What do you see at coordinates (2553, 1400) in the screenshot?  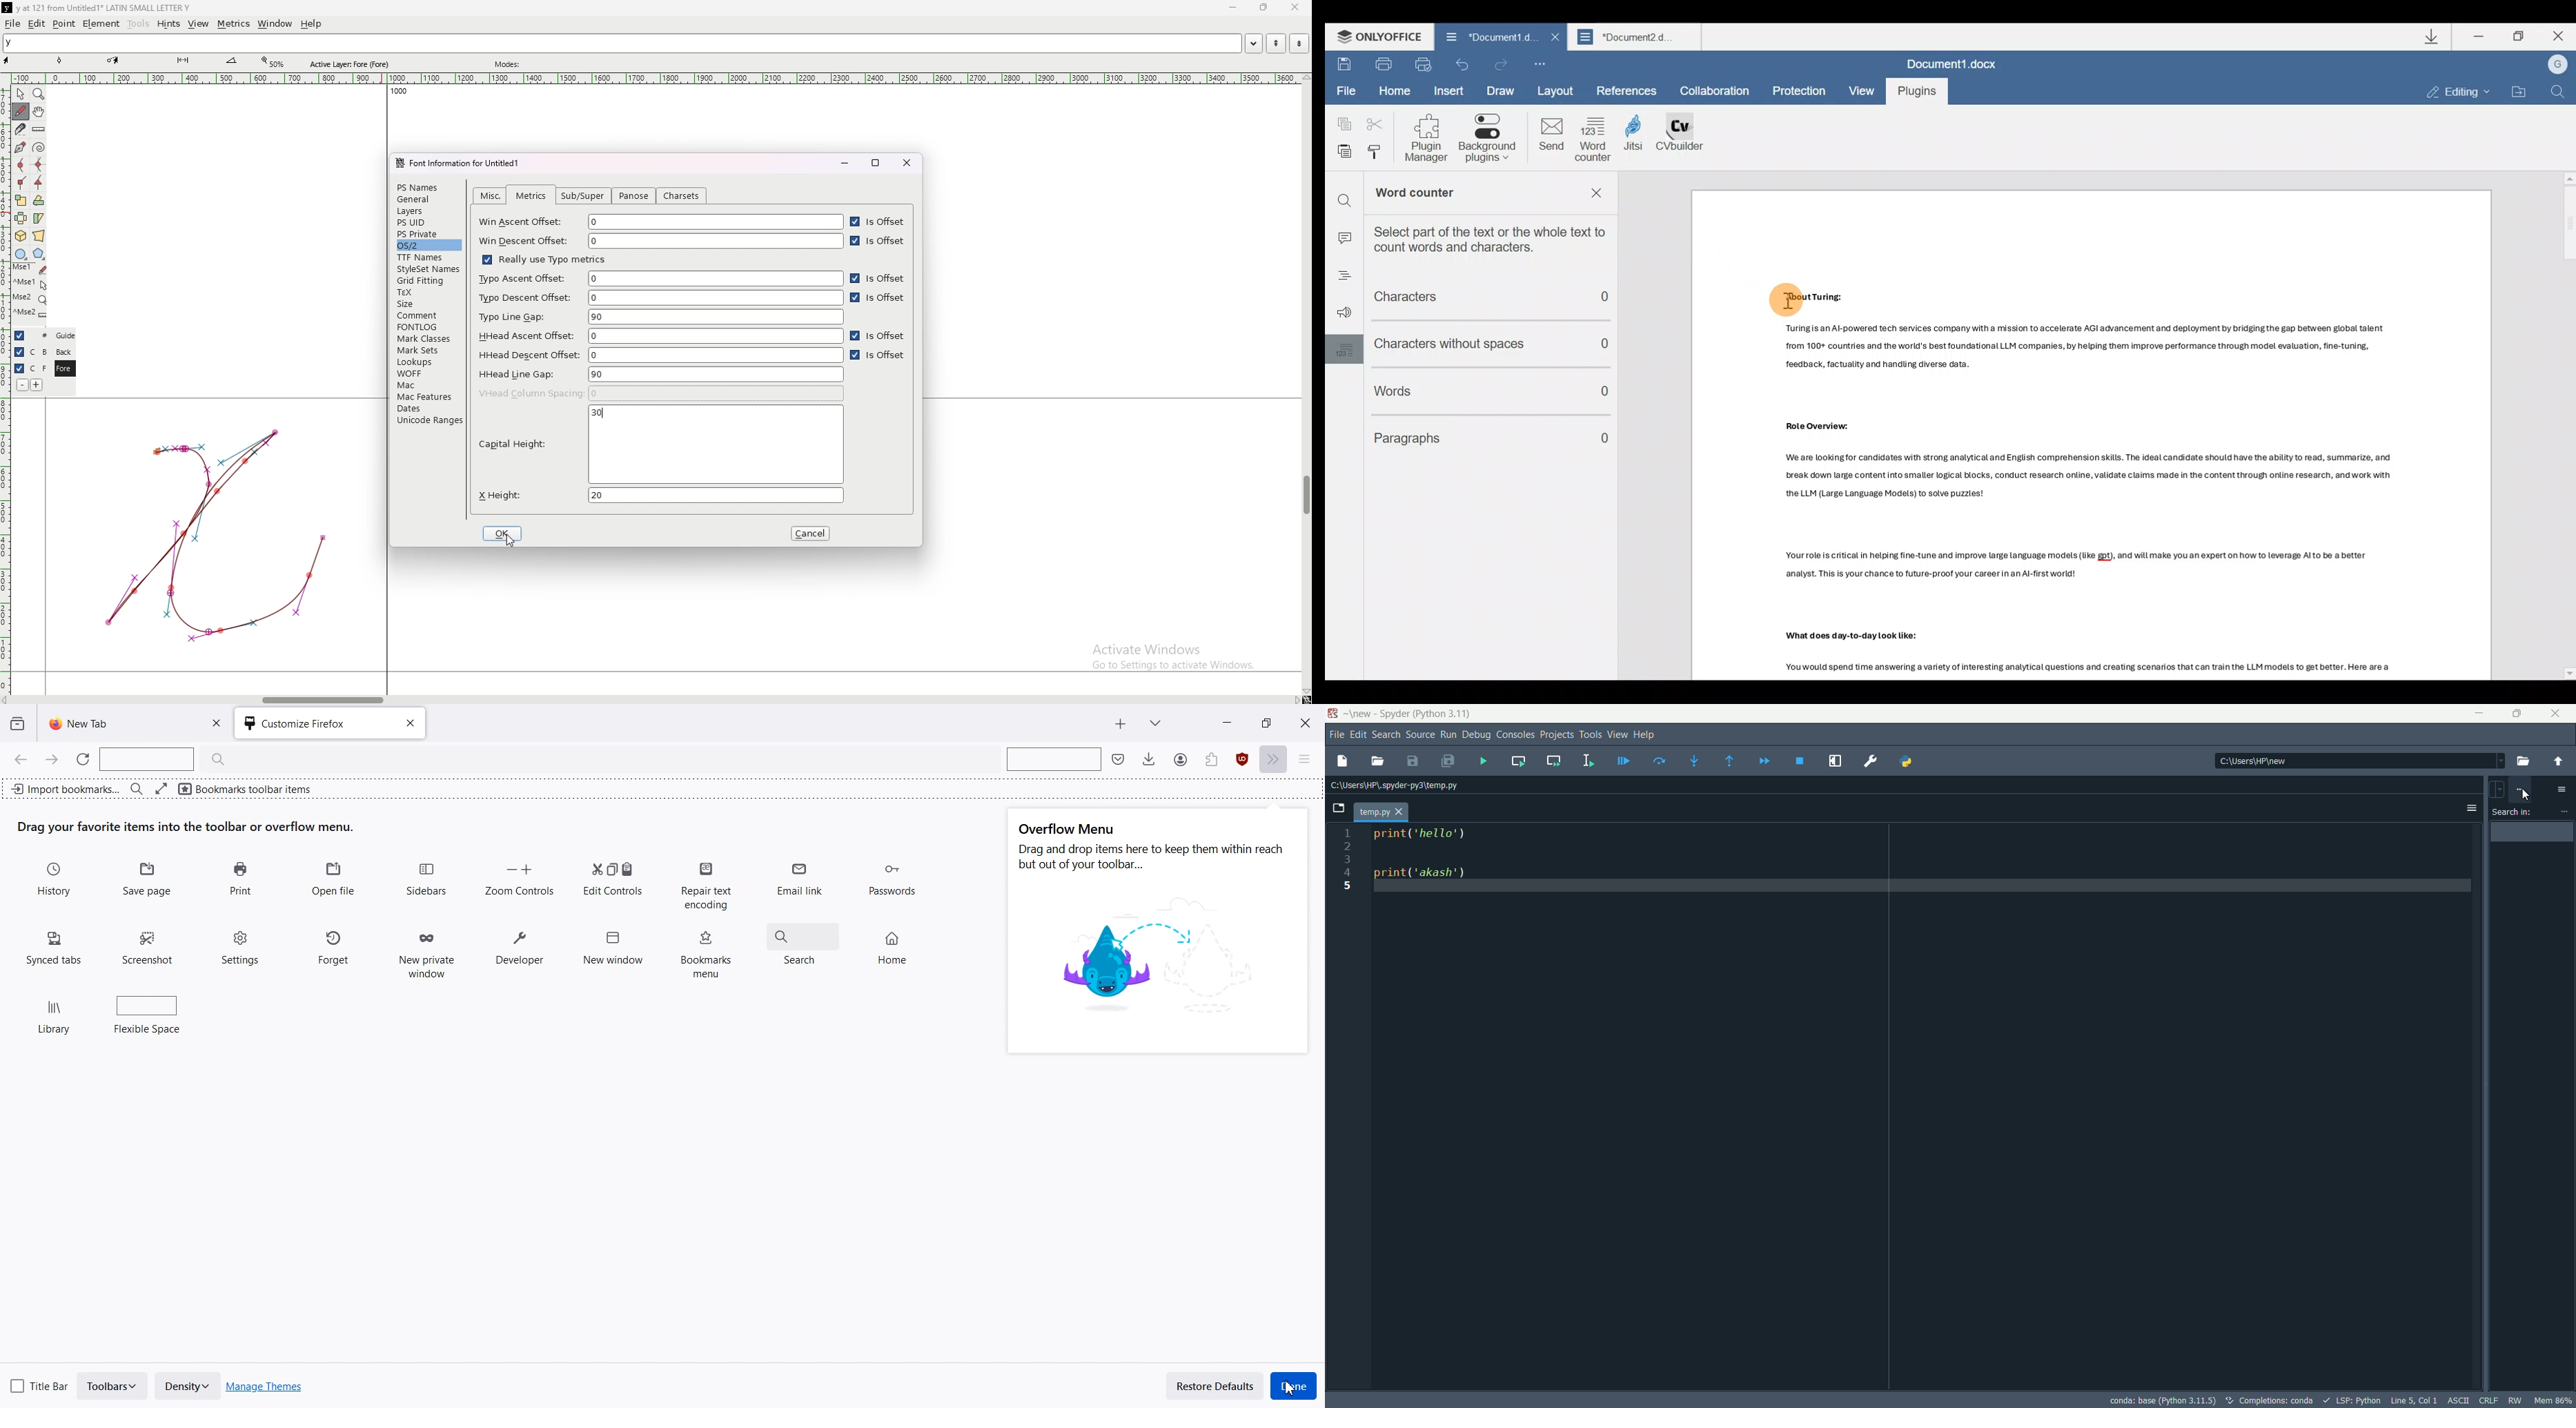 I see `mem 86%` at bounding box center [2553, 1400].